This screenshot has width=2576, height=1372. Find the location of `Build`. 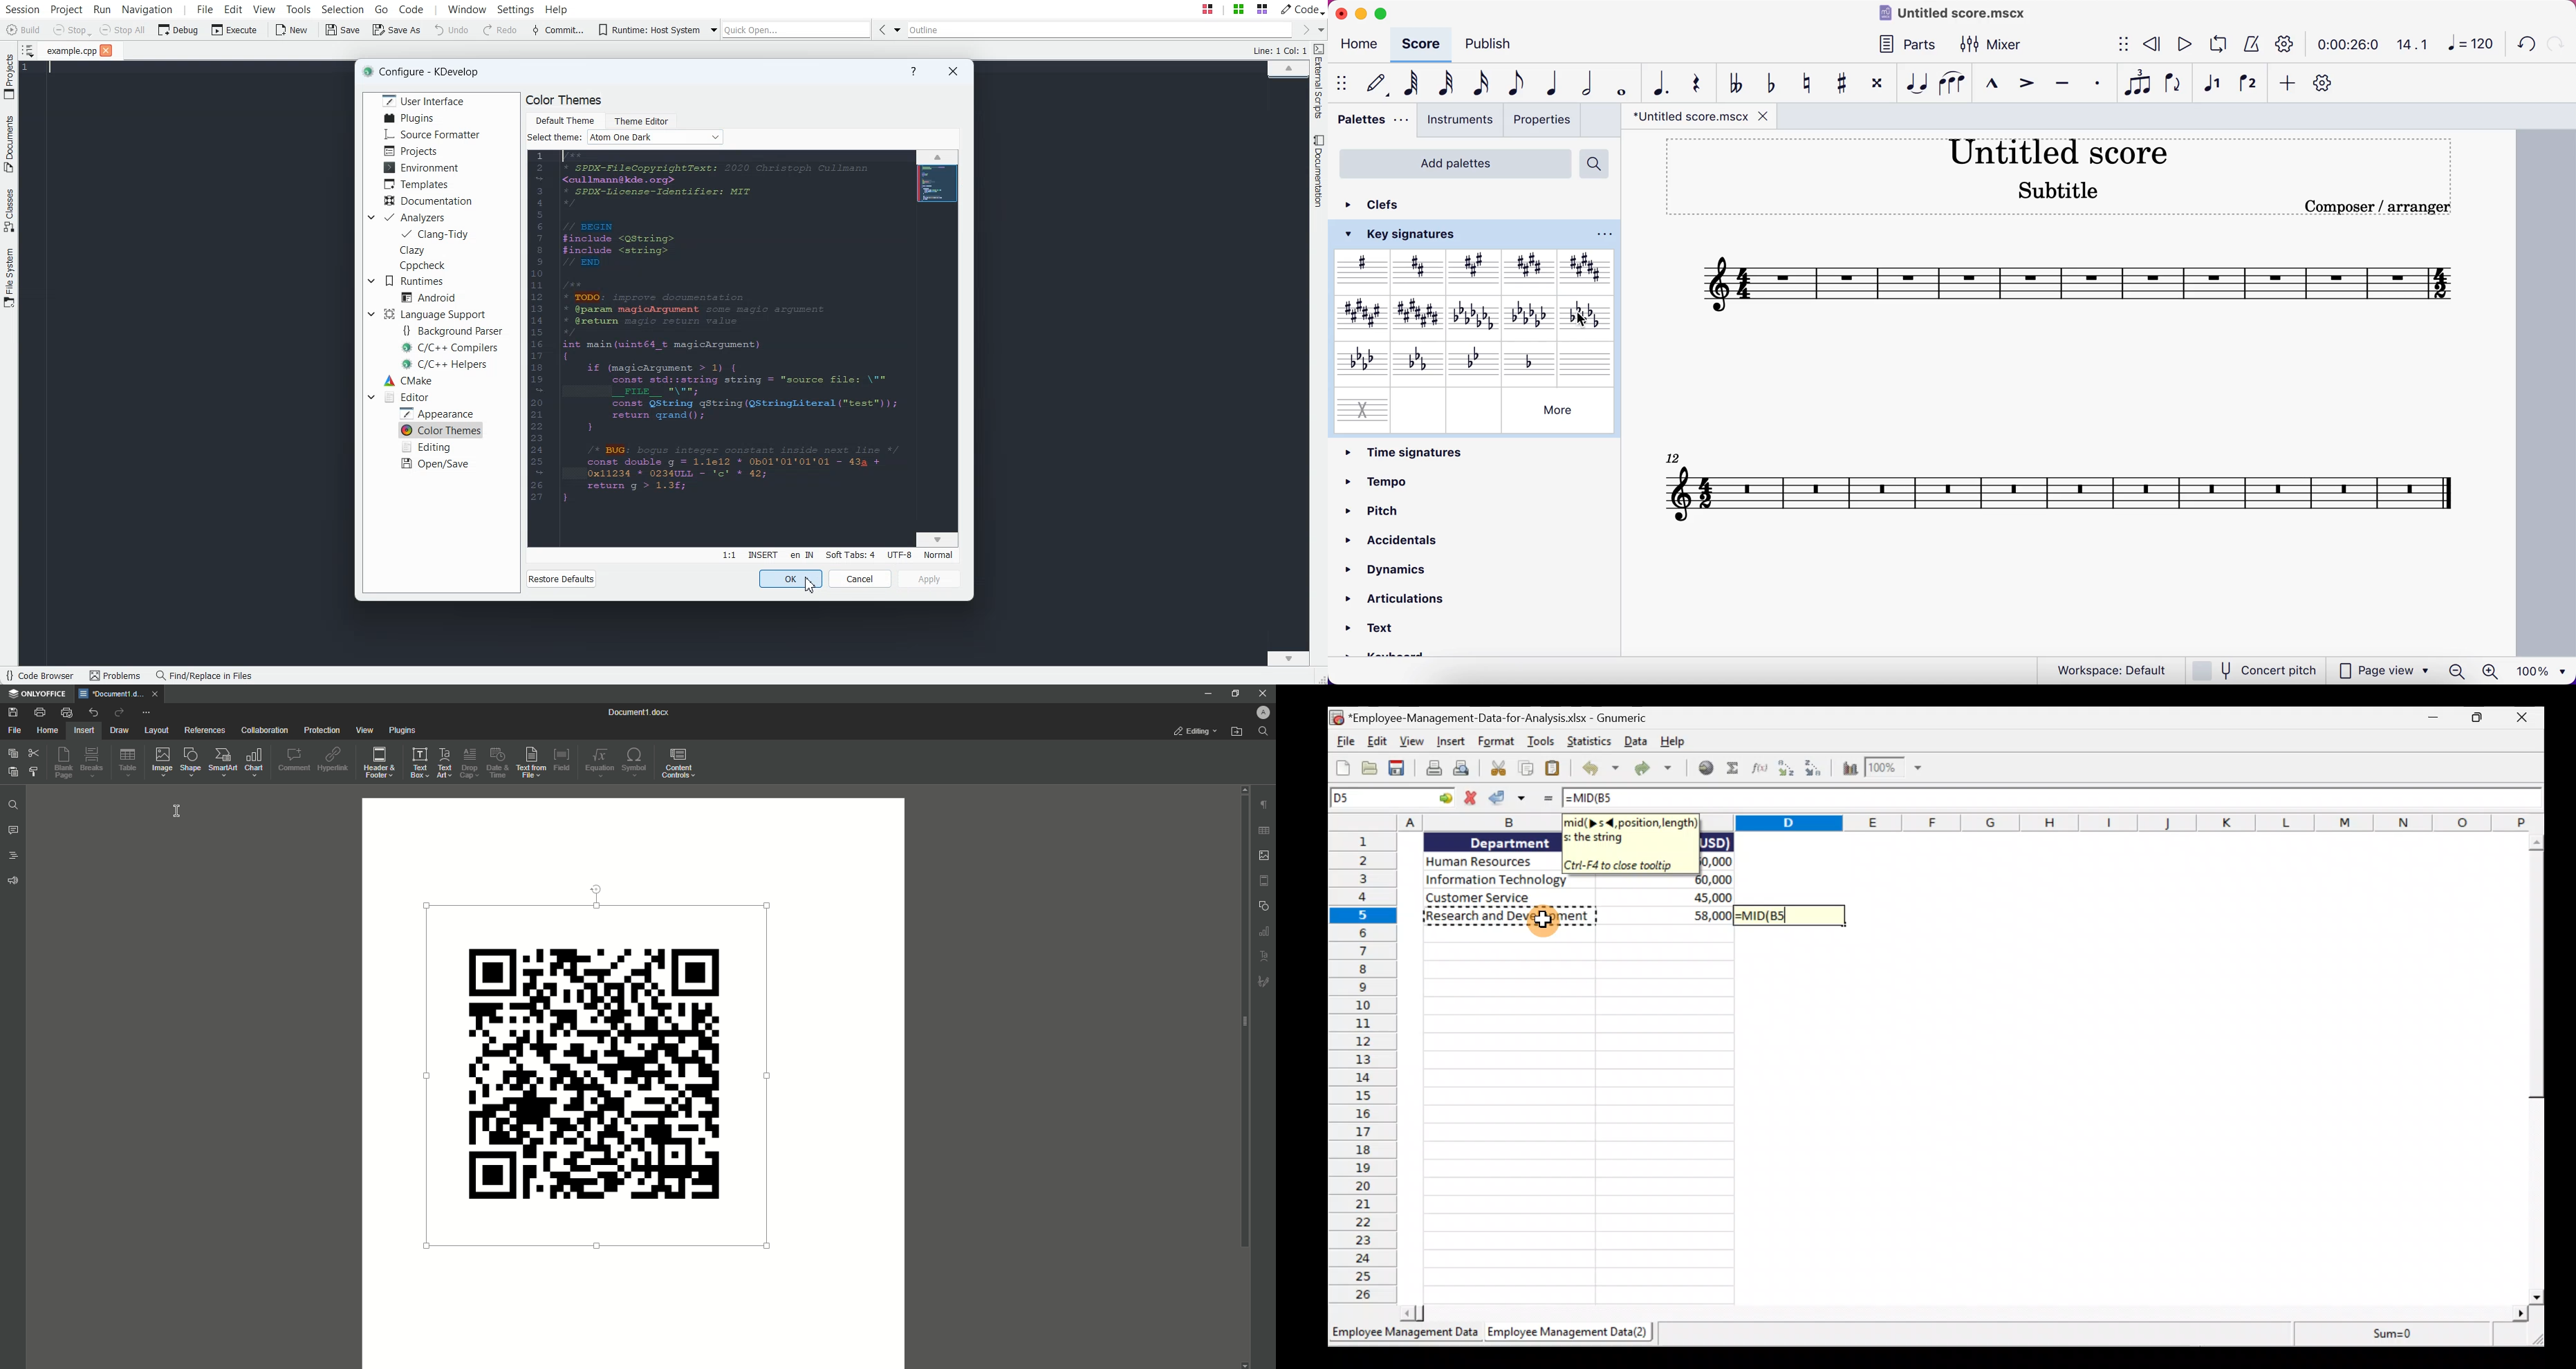

Build is located at coordinates (22, 30).